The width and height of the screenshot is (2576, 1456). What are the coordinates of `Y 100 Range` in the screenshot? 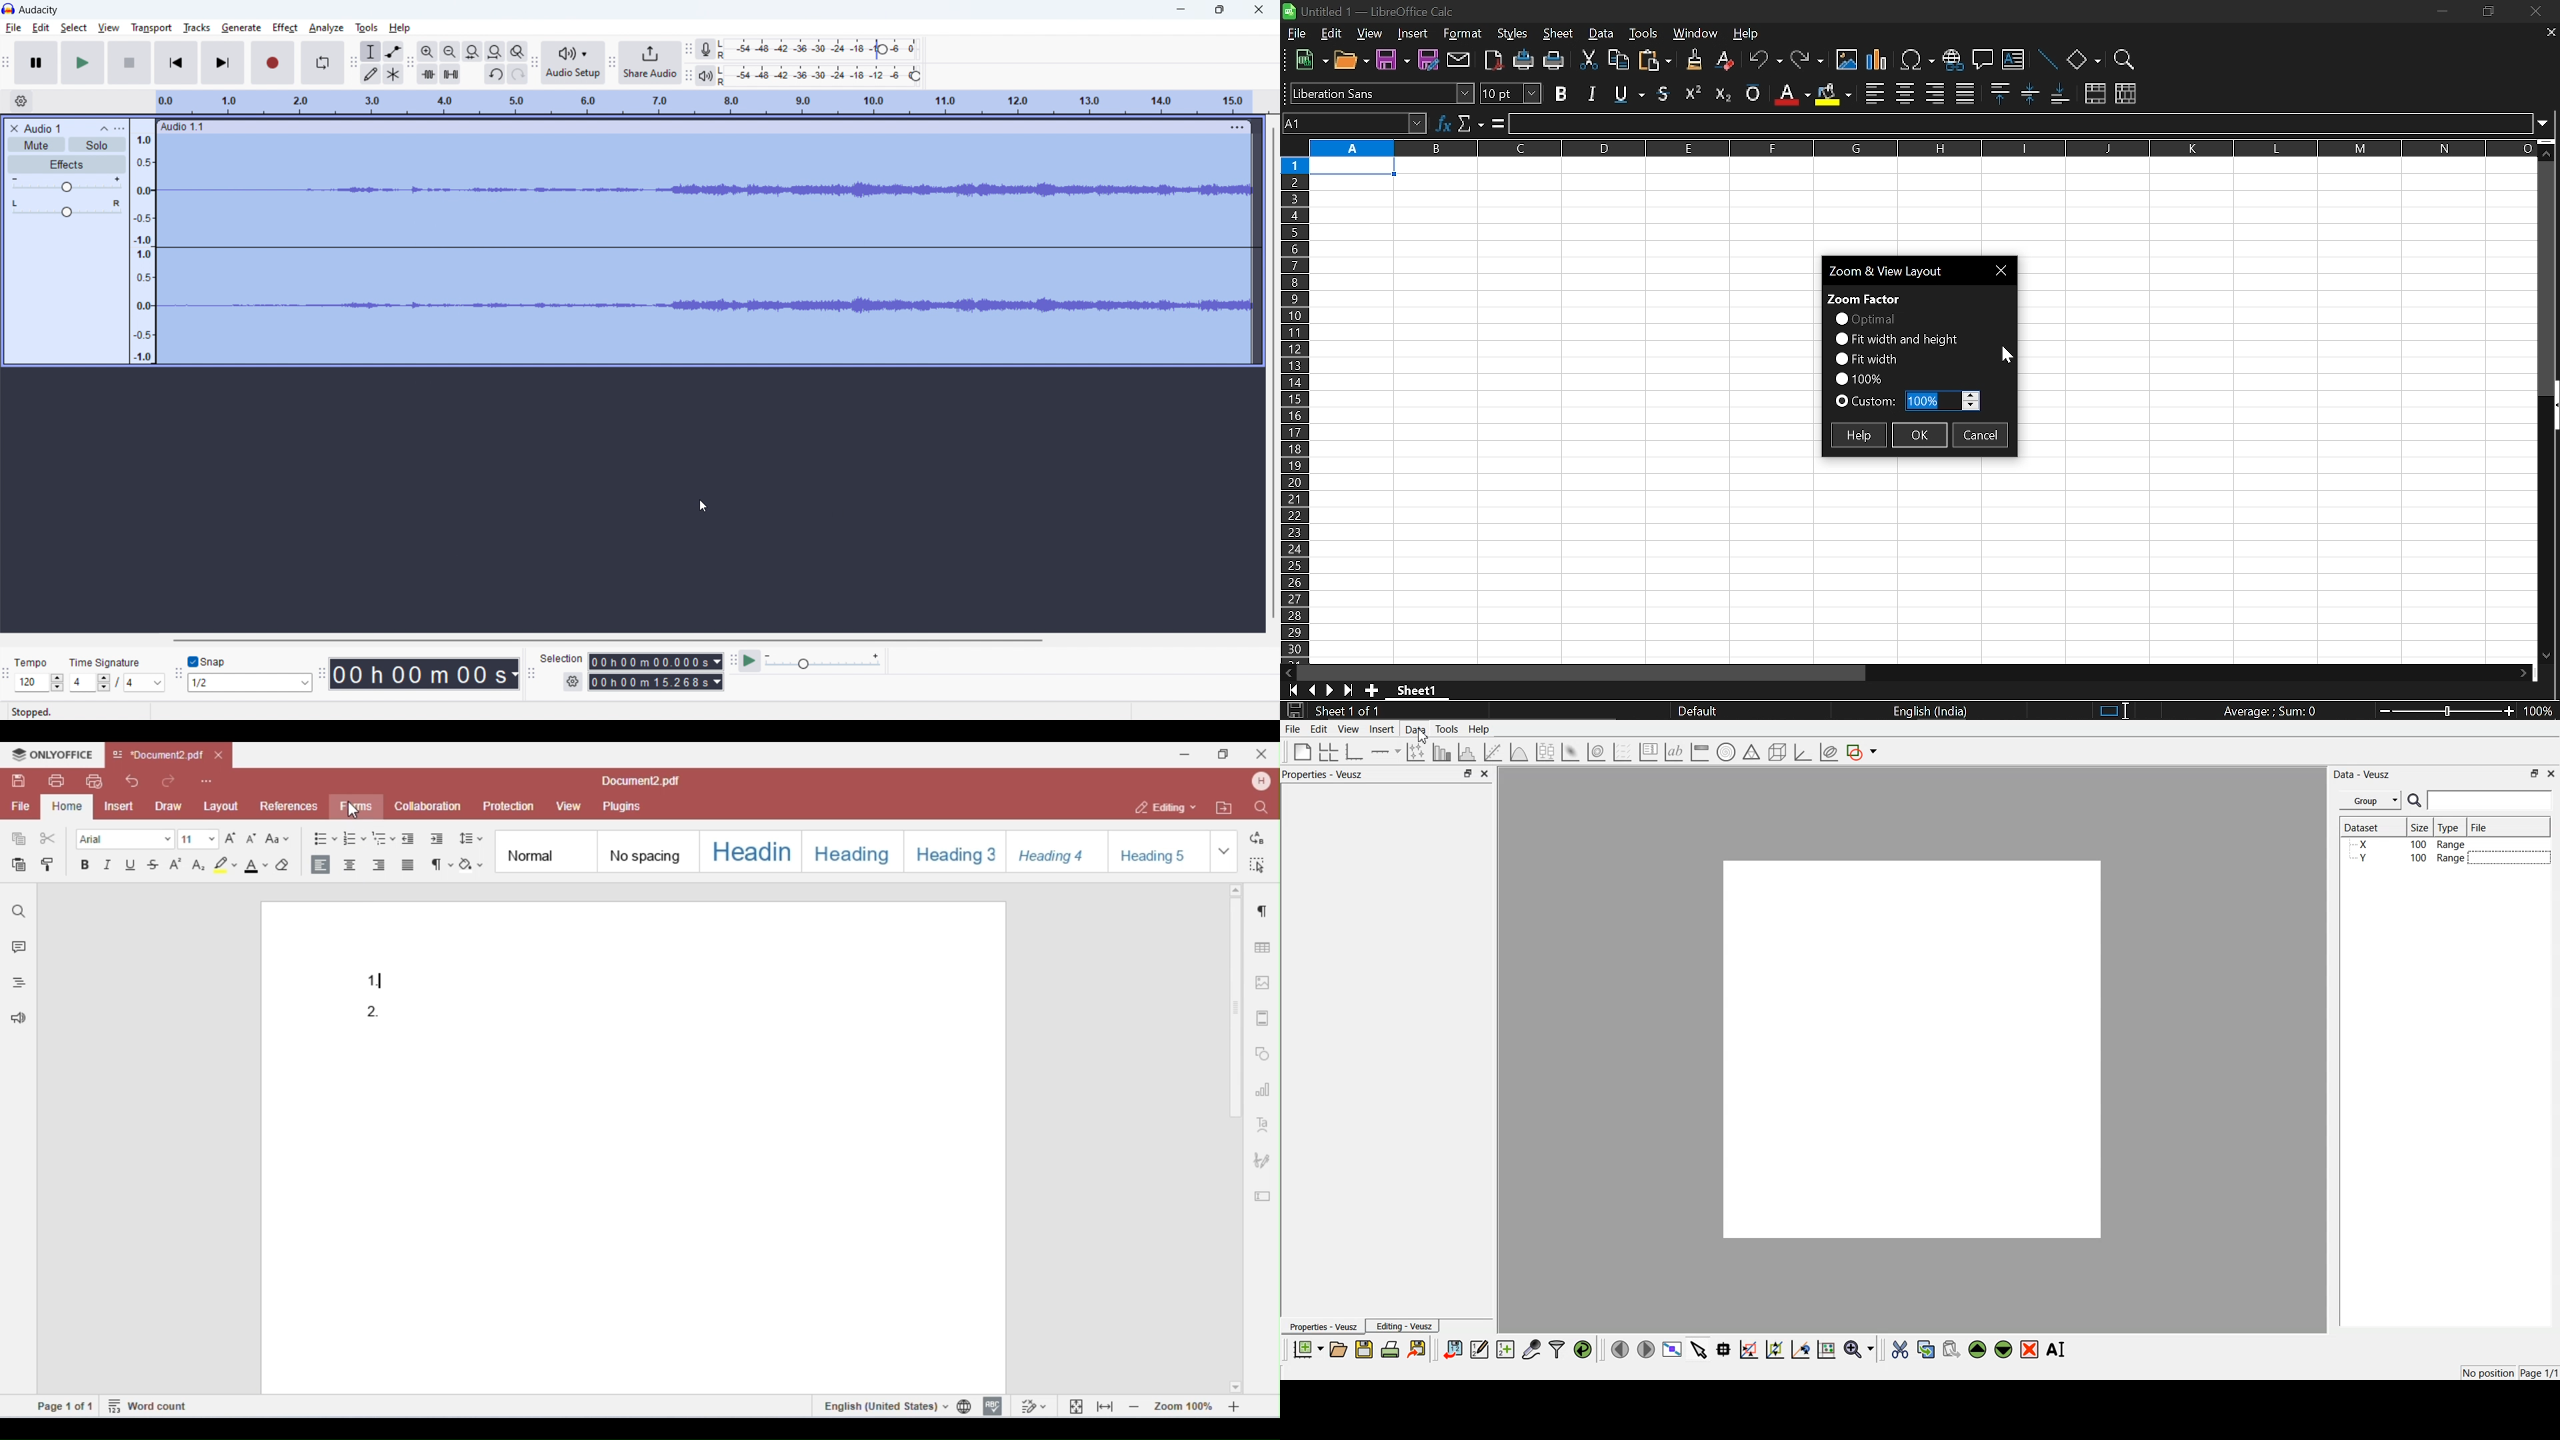 It's located at (2409, 858).